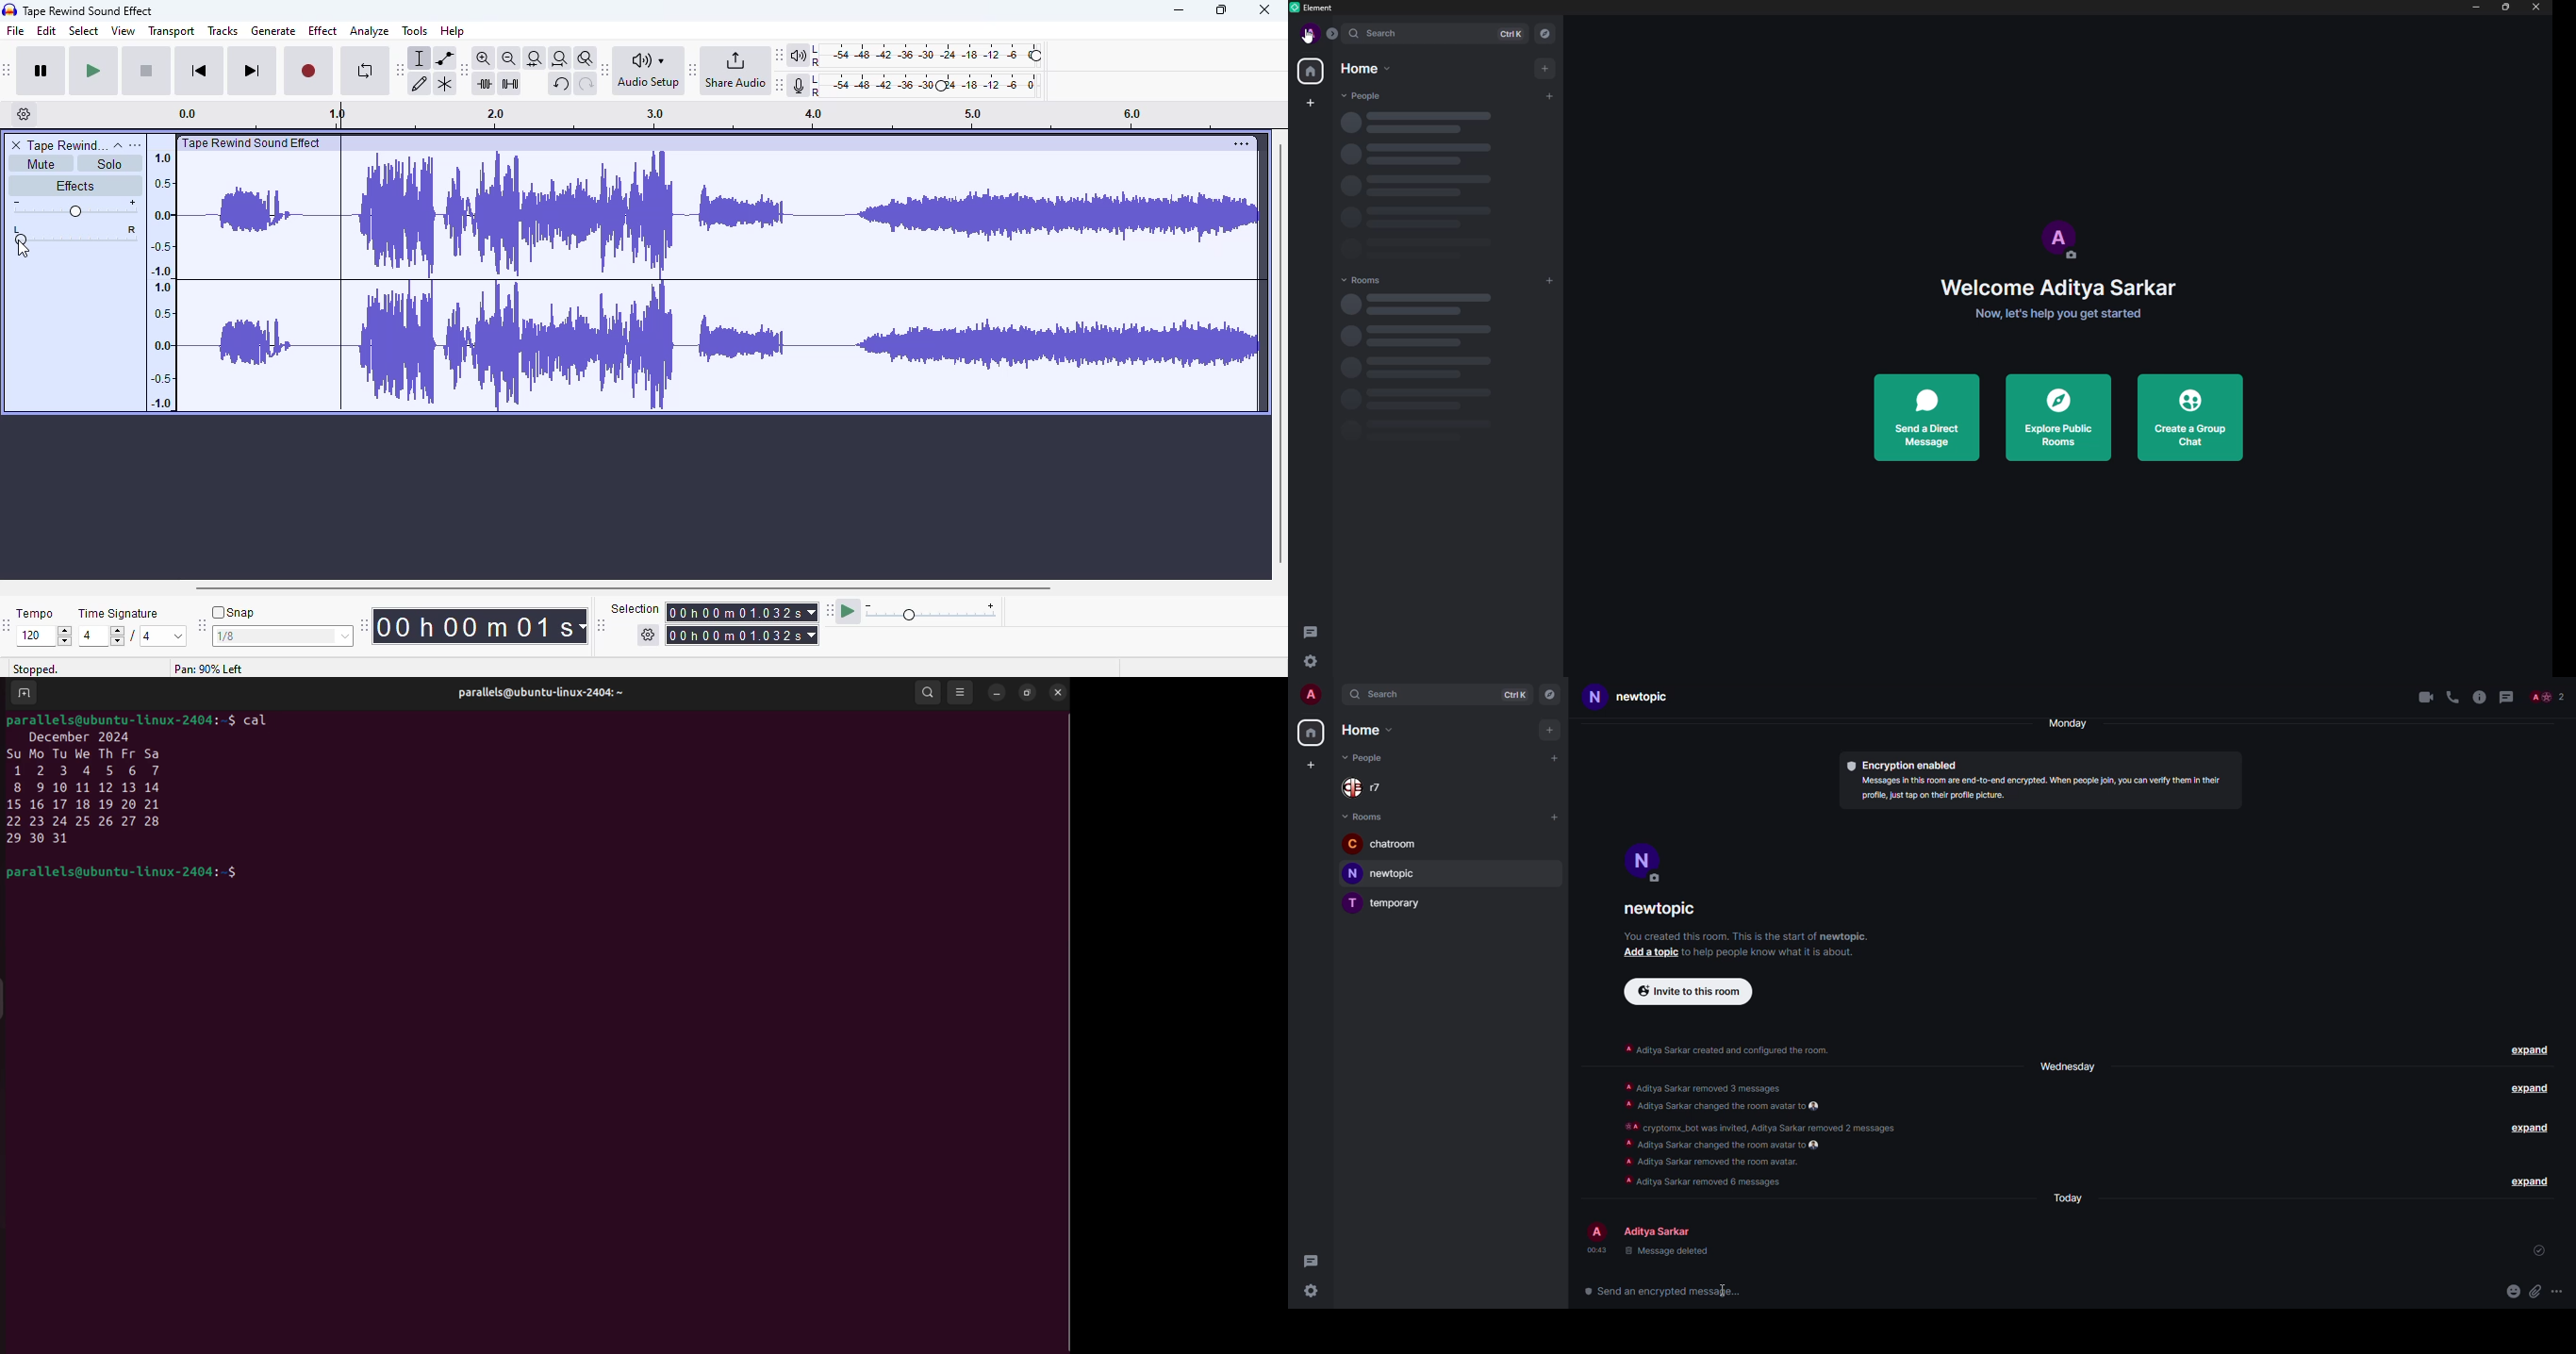  Describe the element at coordinates (87, 754) in the screenshot. I see `days` at that location.